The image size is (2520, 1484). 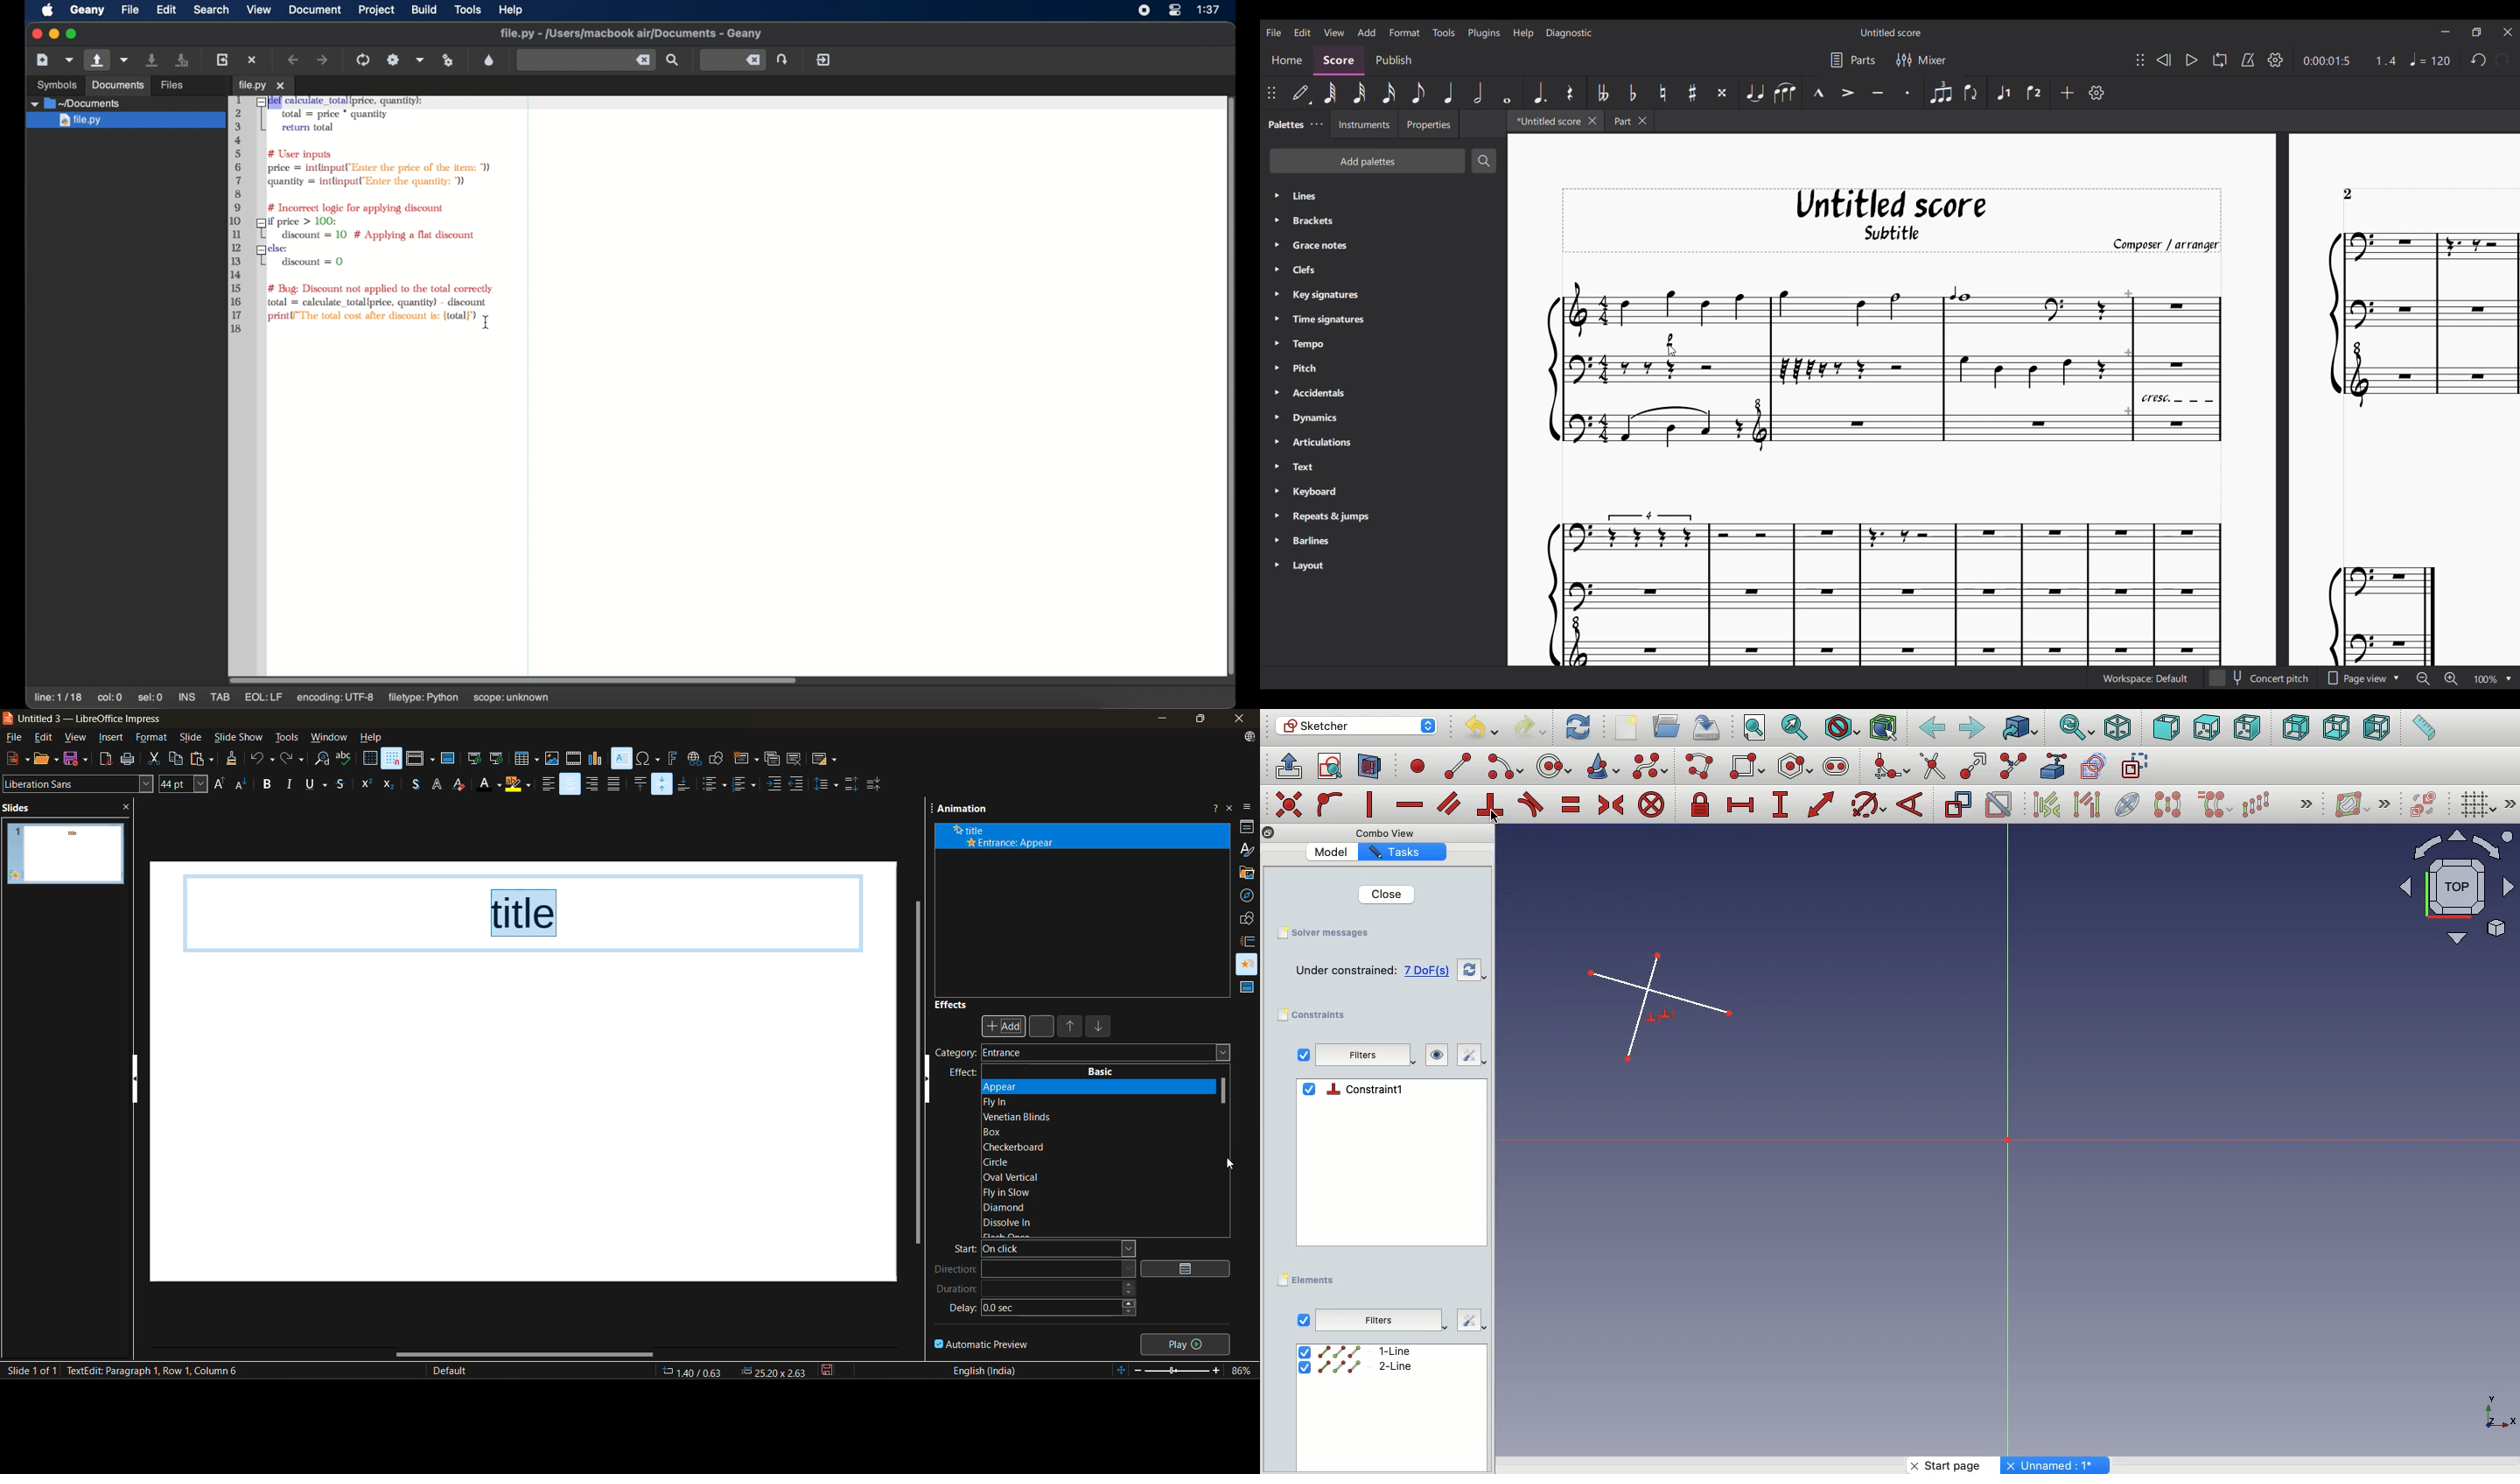 I want to click on add, so click(x=1005, y=1026).